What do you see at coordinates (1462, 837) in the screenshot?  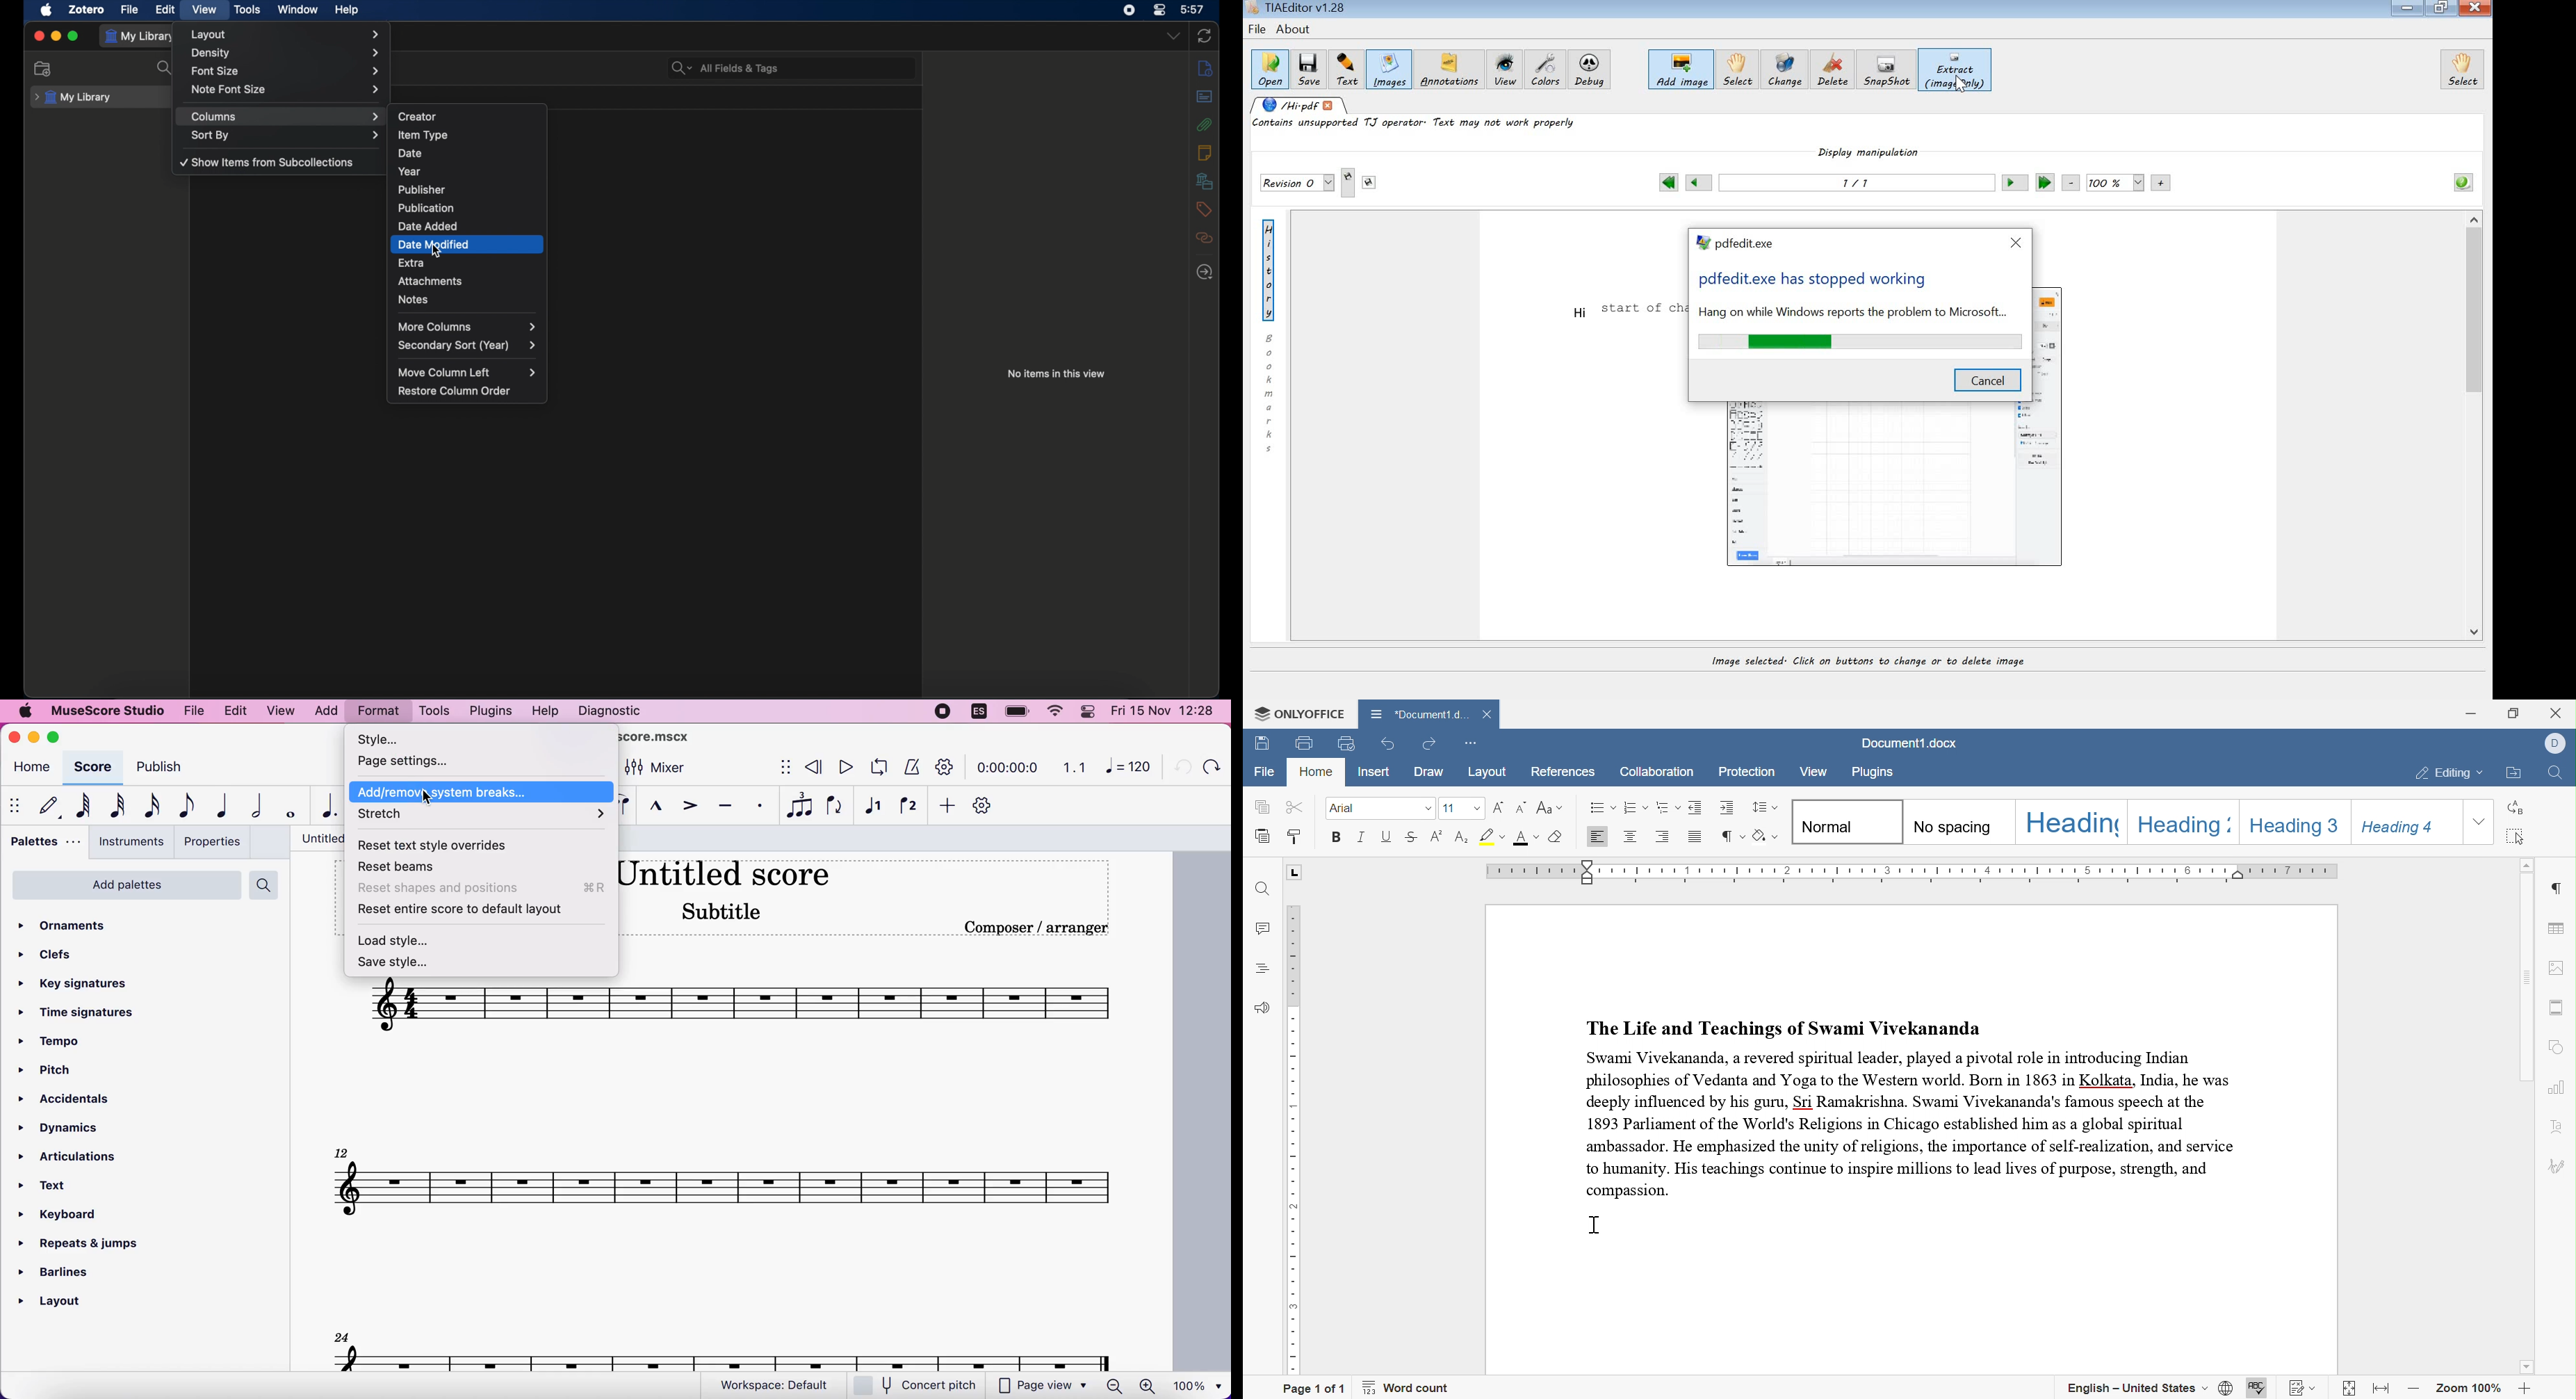 I see `subscript` at bounding box center [1462, 837].